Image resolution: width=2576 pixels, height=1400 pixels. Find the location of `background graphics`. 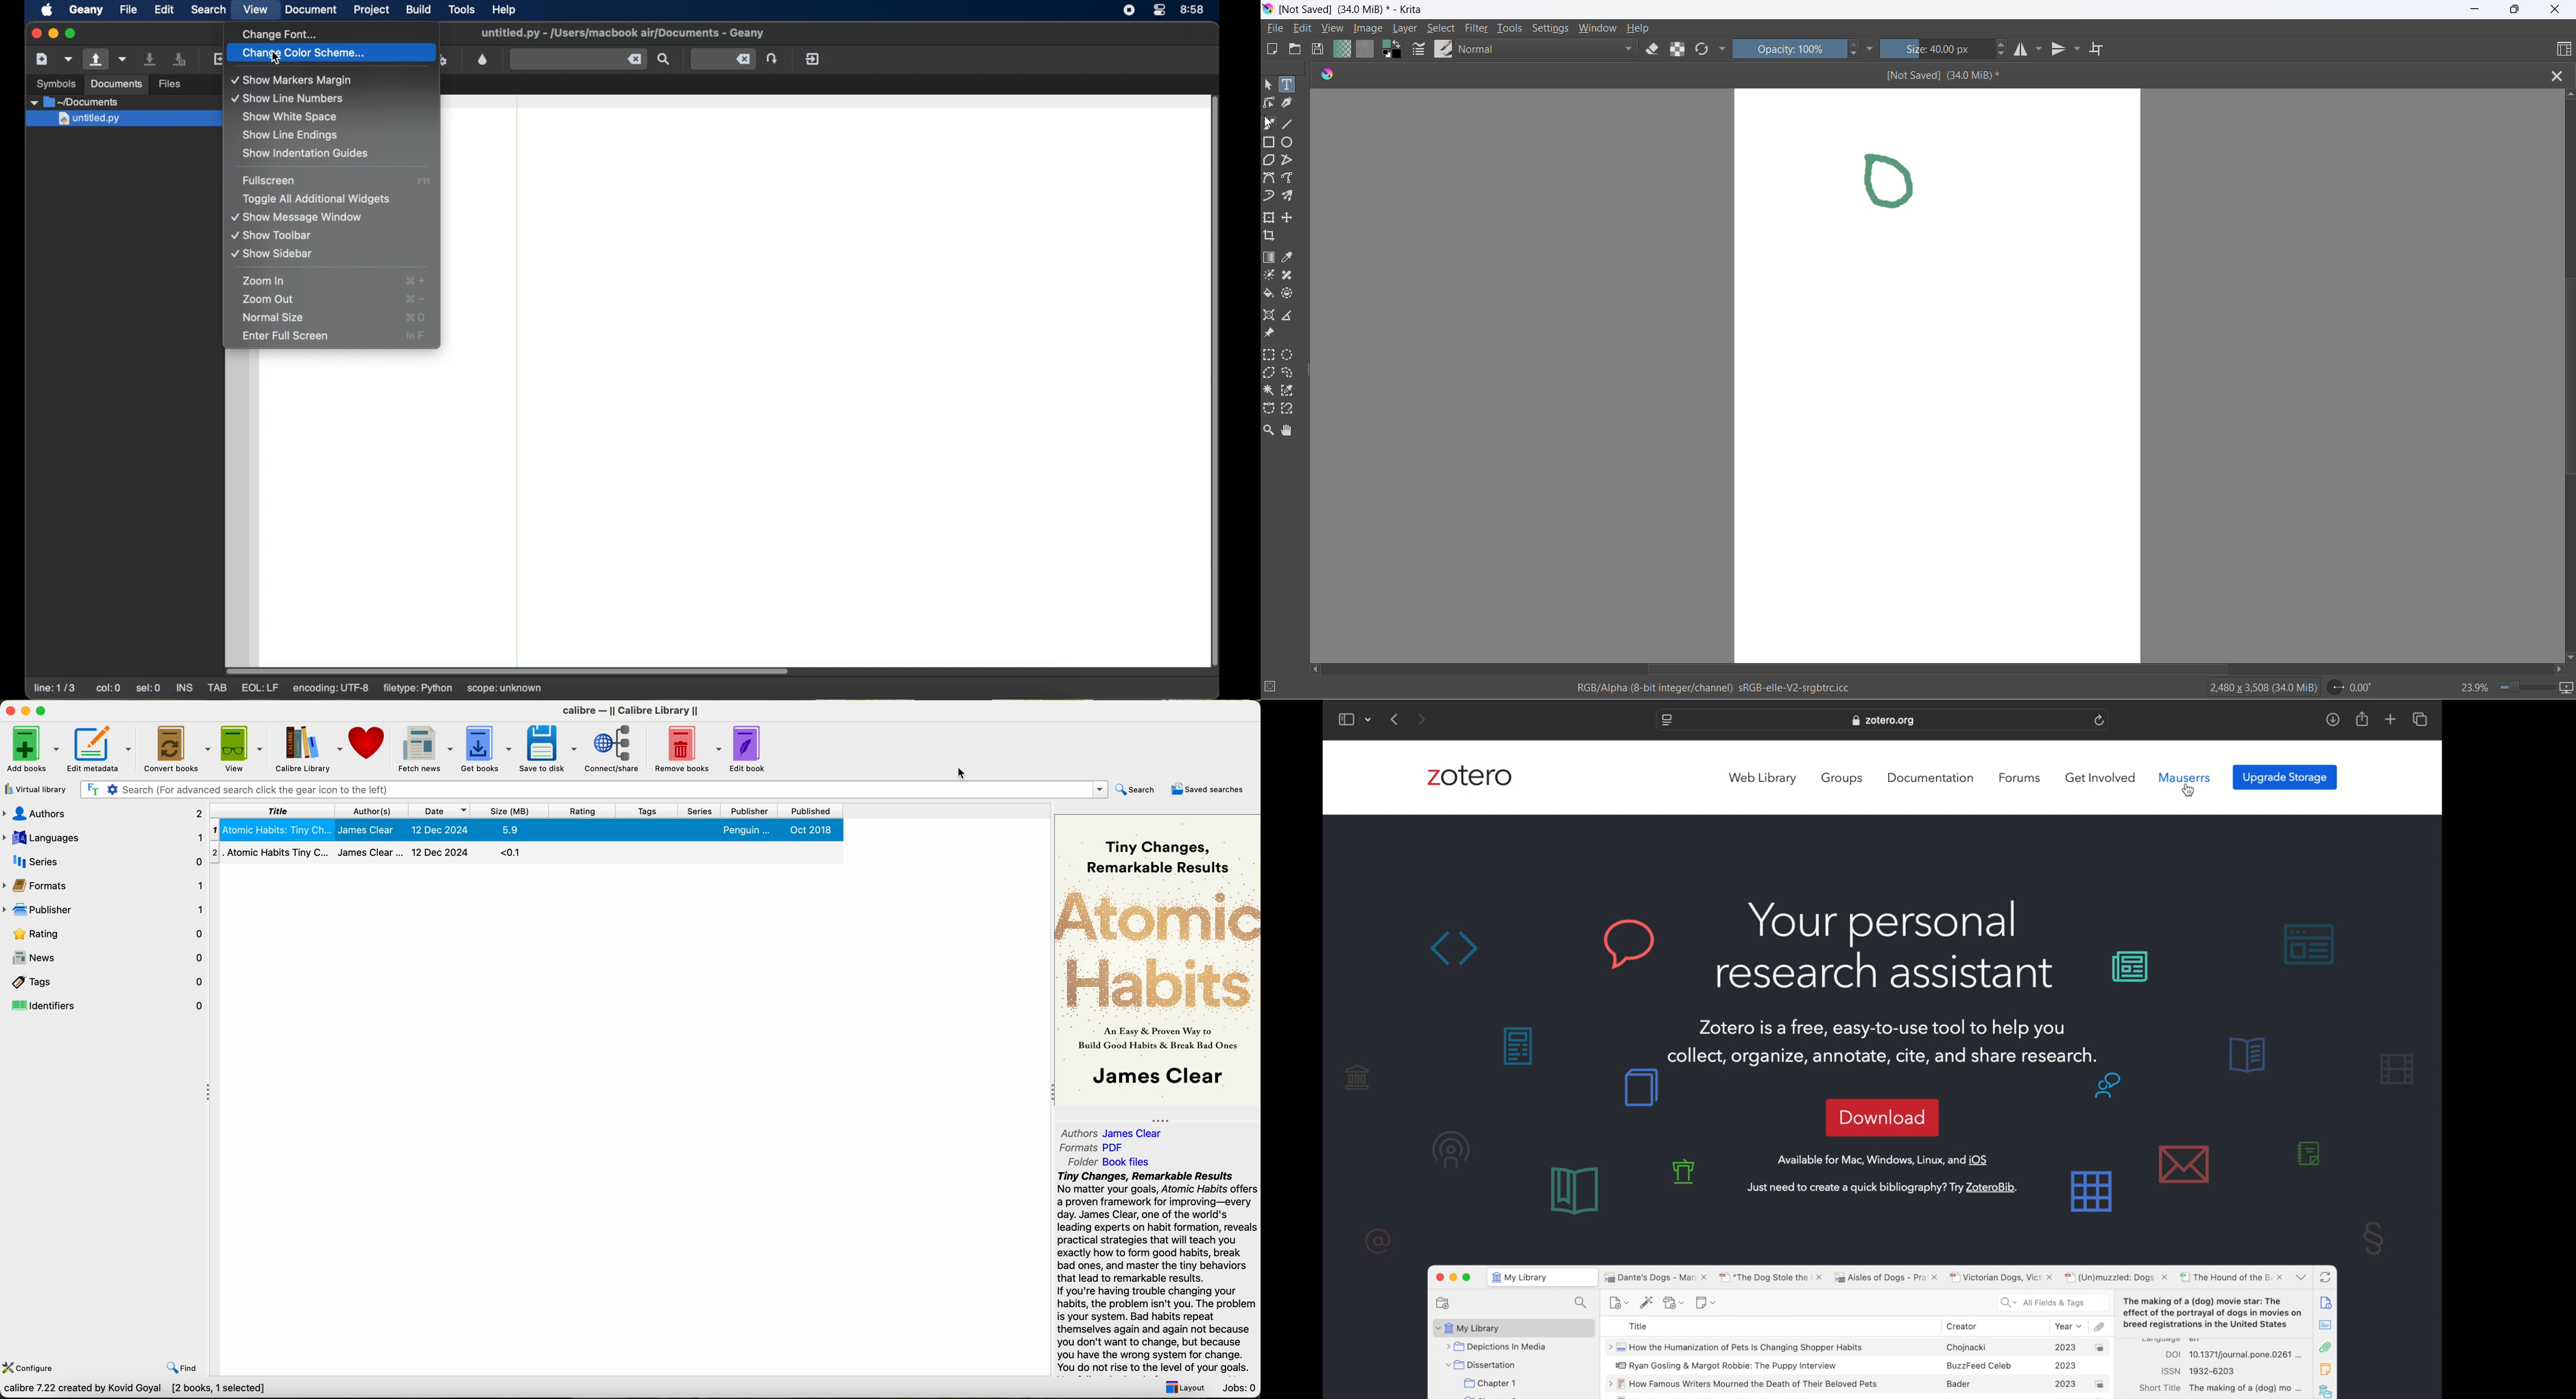

background graphics is located at coordinates (2139, 1143).